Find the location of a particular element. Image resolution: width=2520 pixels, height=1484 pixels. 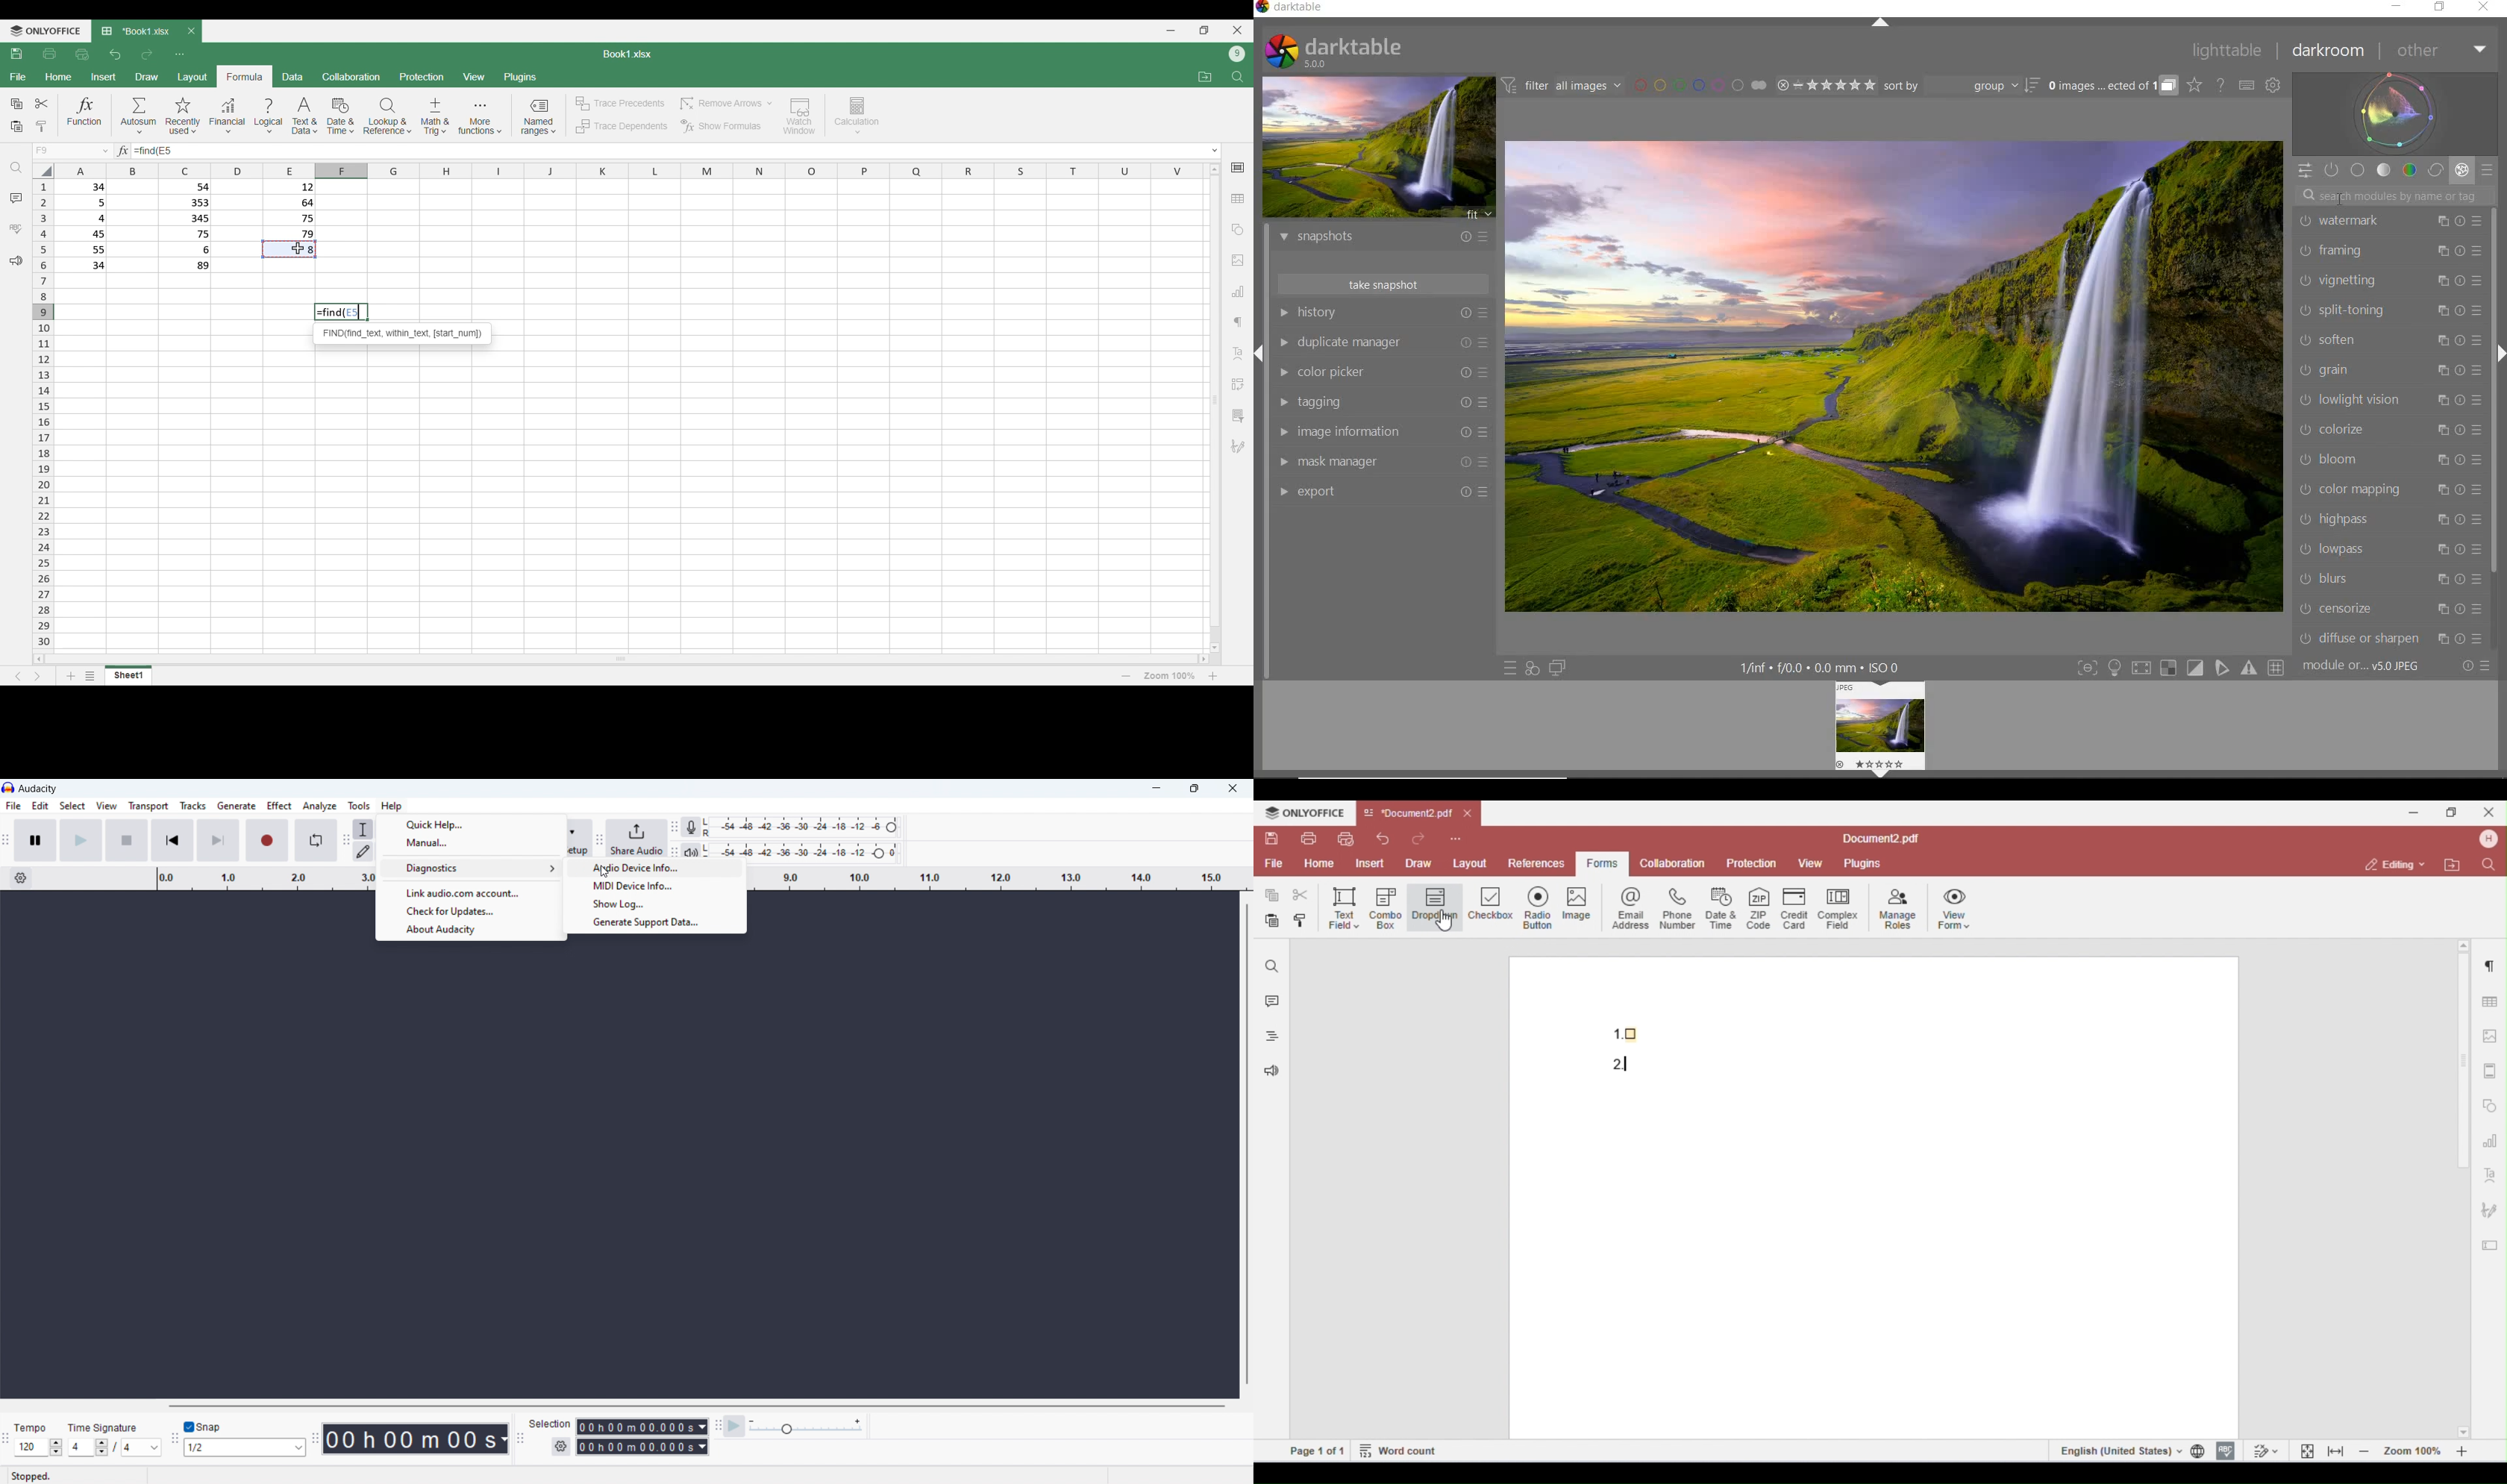

tagging is located at coordinates (1383, 402).